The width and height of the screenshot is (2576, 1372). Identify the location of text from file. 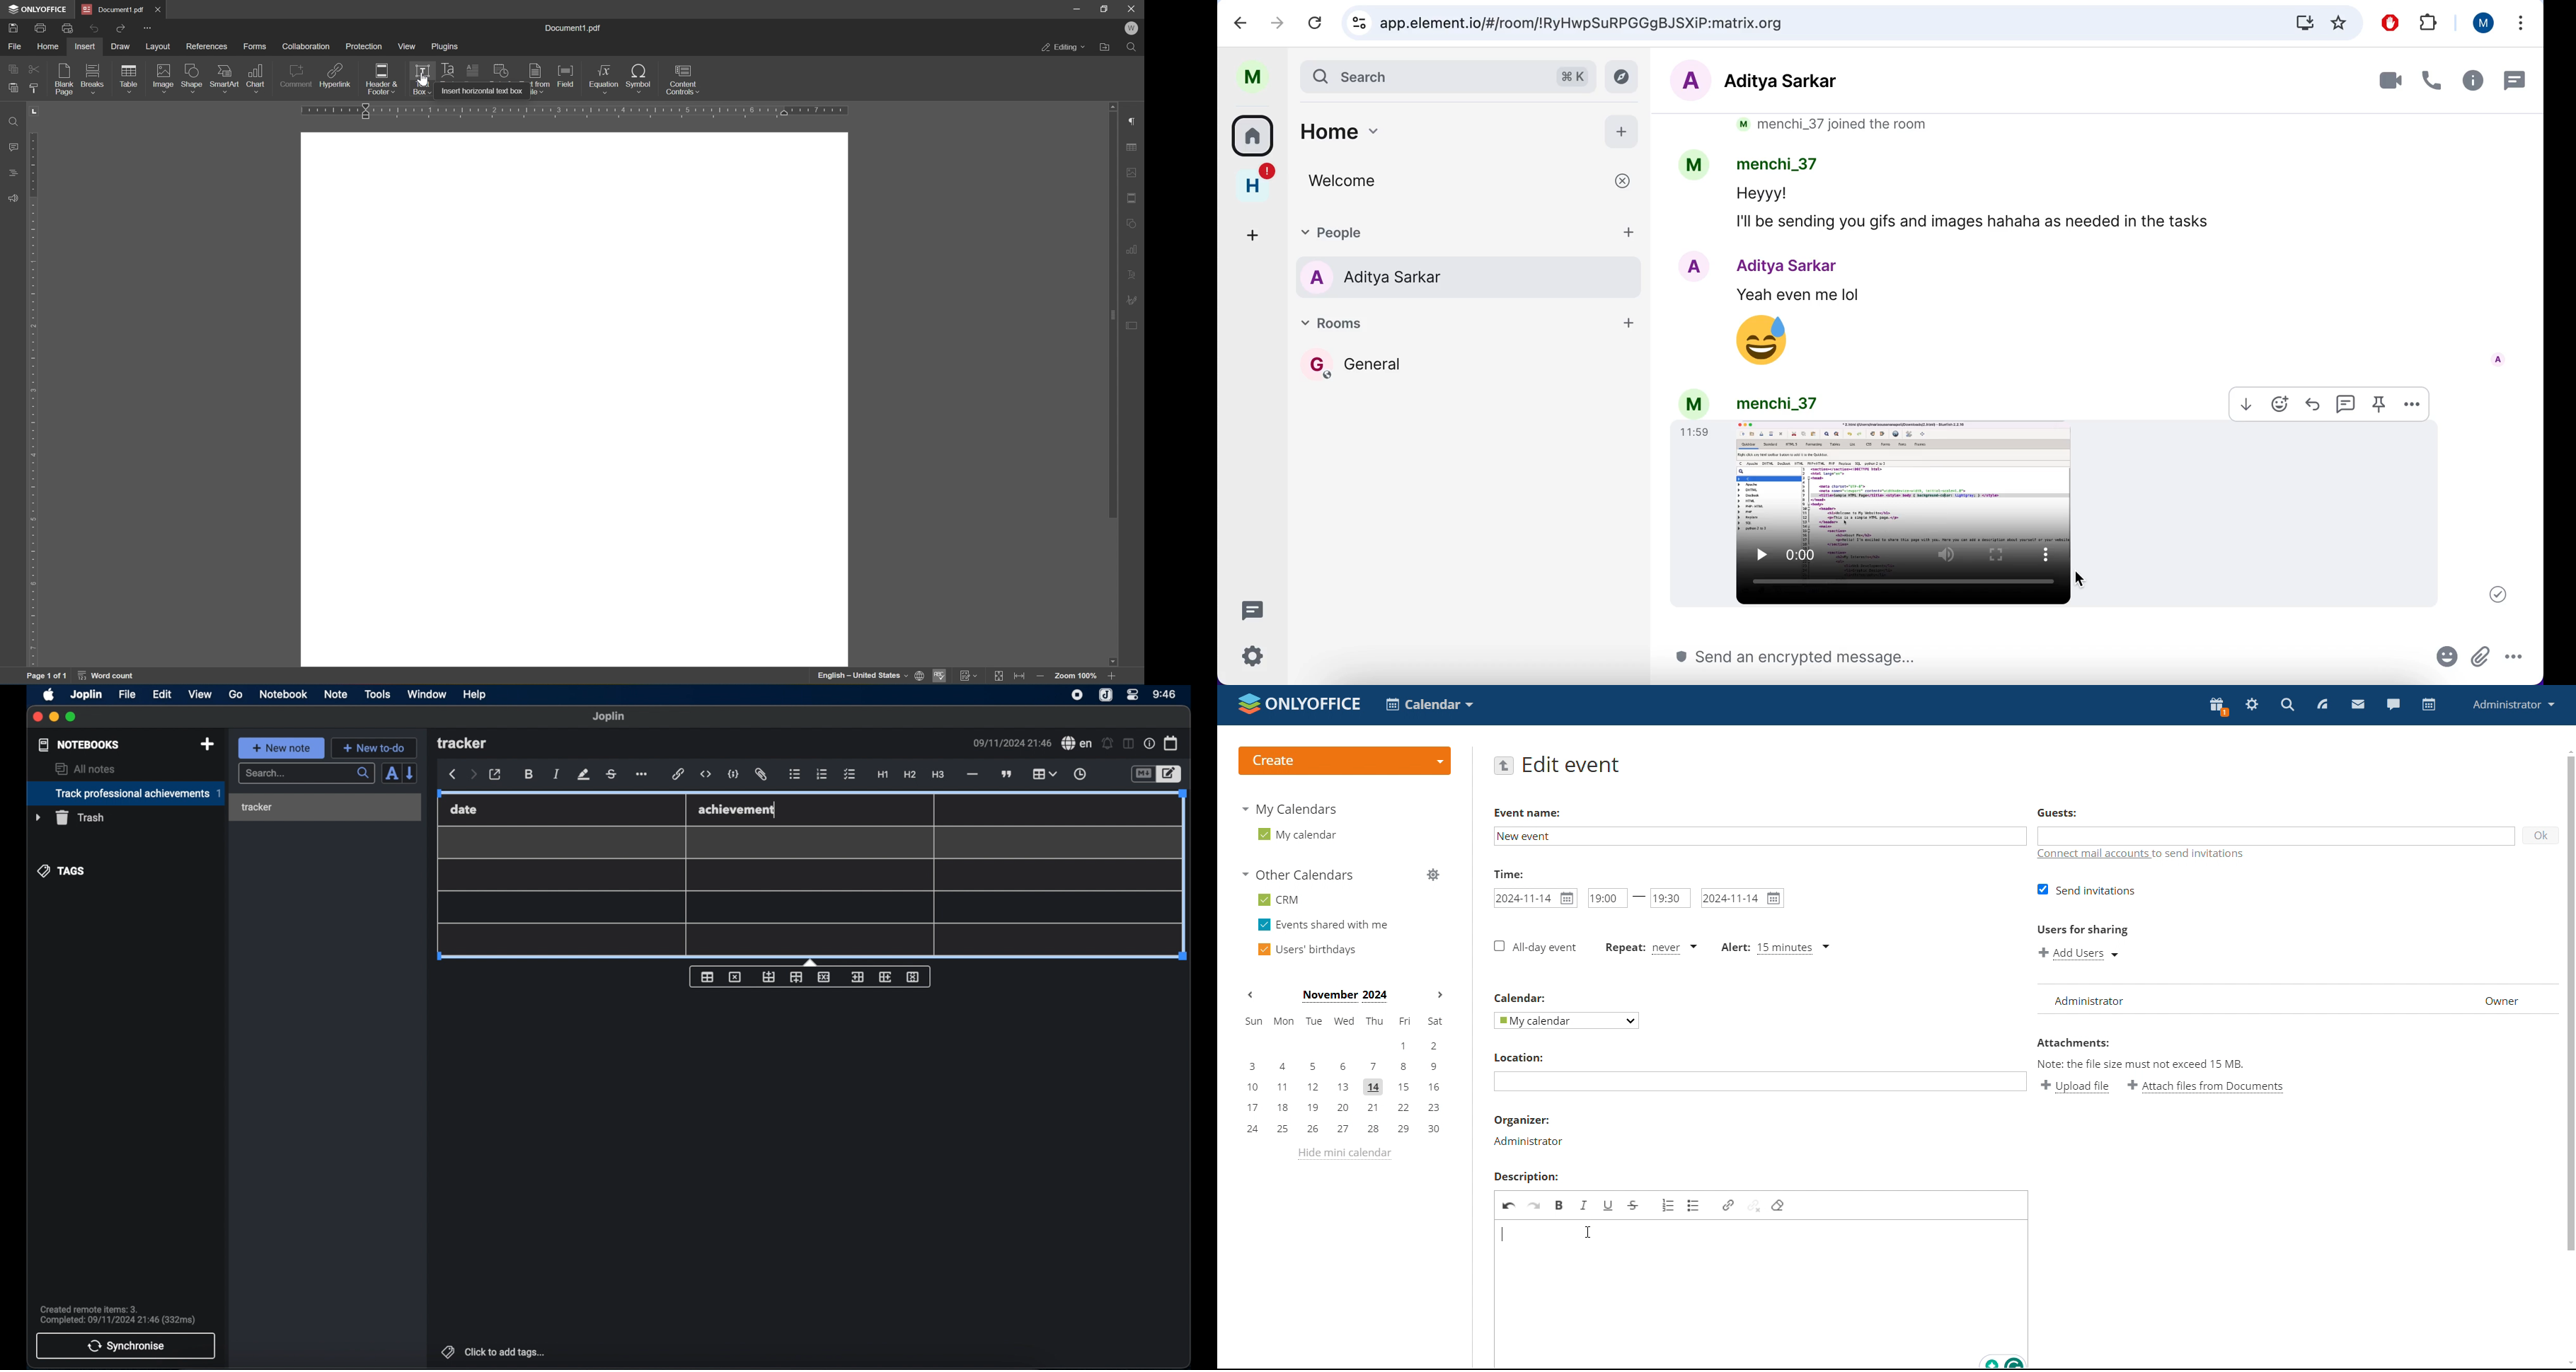
(541, 79).